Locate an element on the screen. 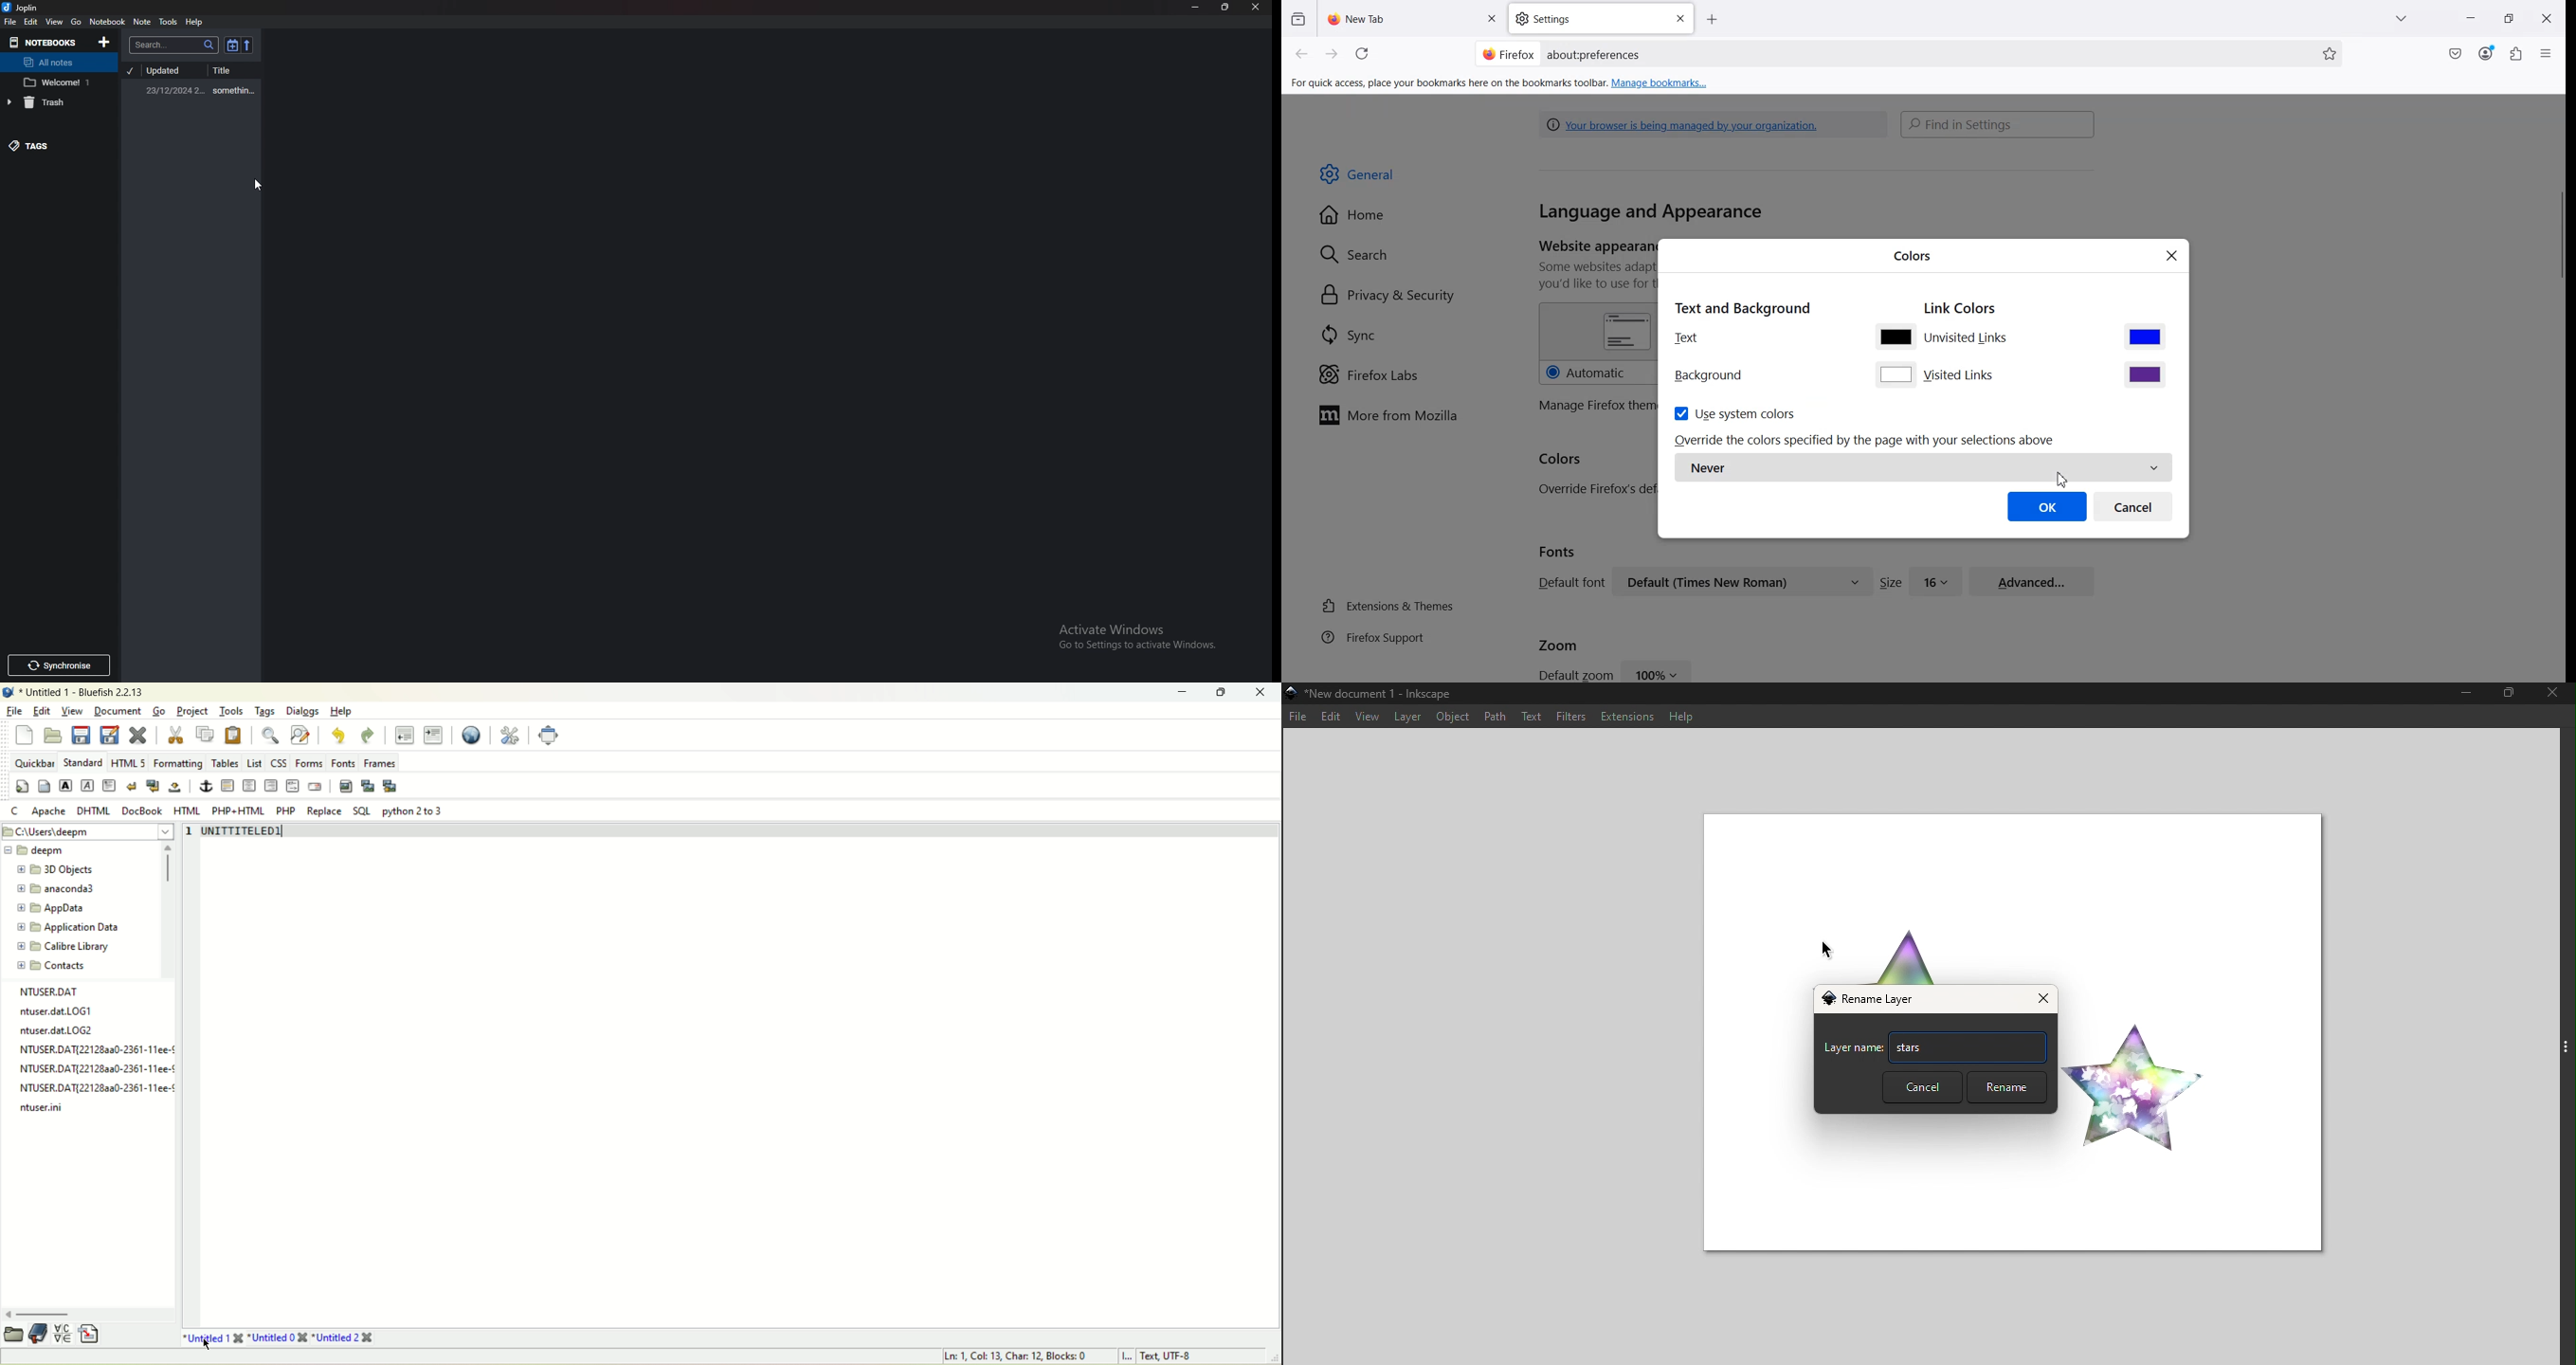 The image size is (2576, 1372). Resize is located at coordinates (1226, 7).